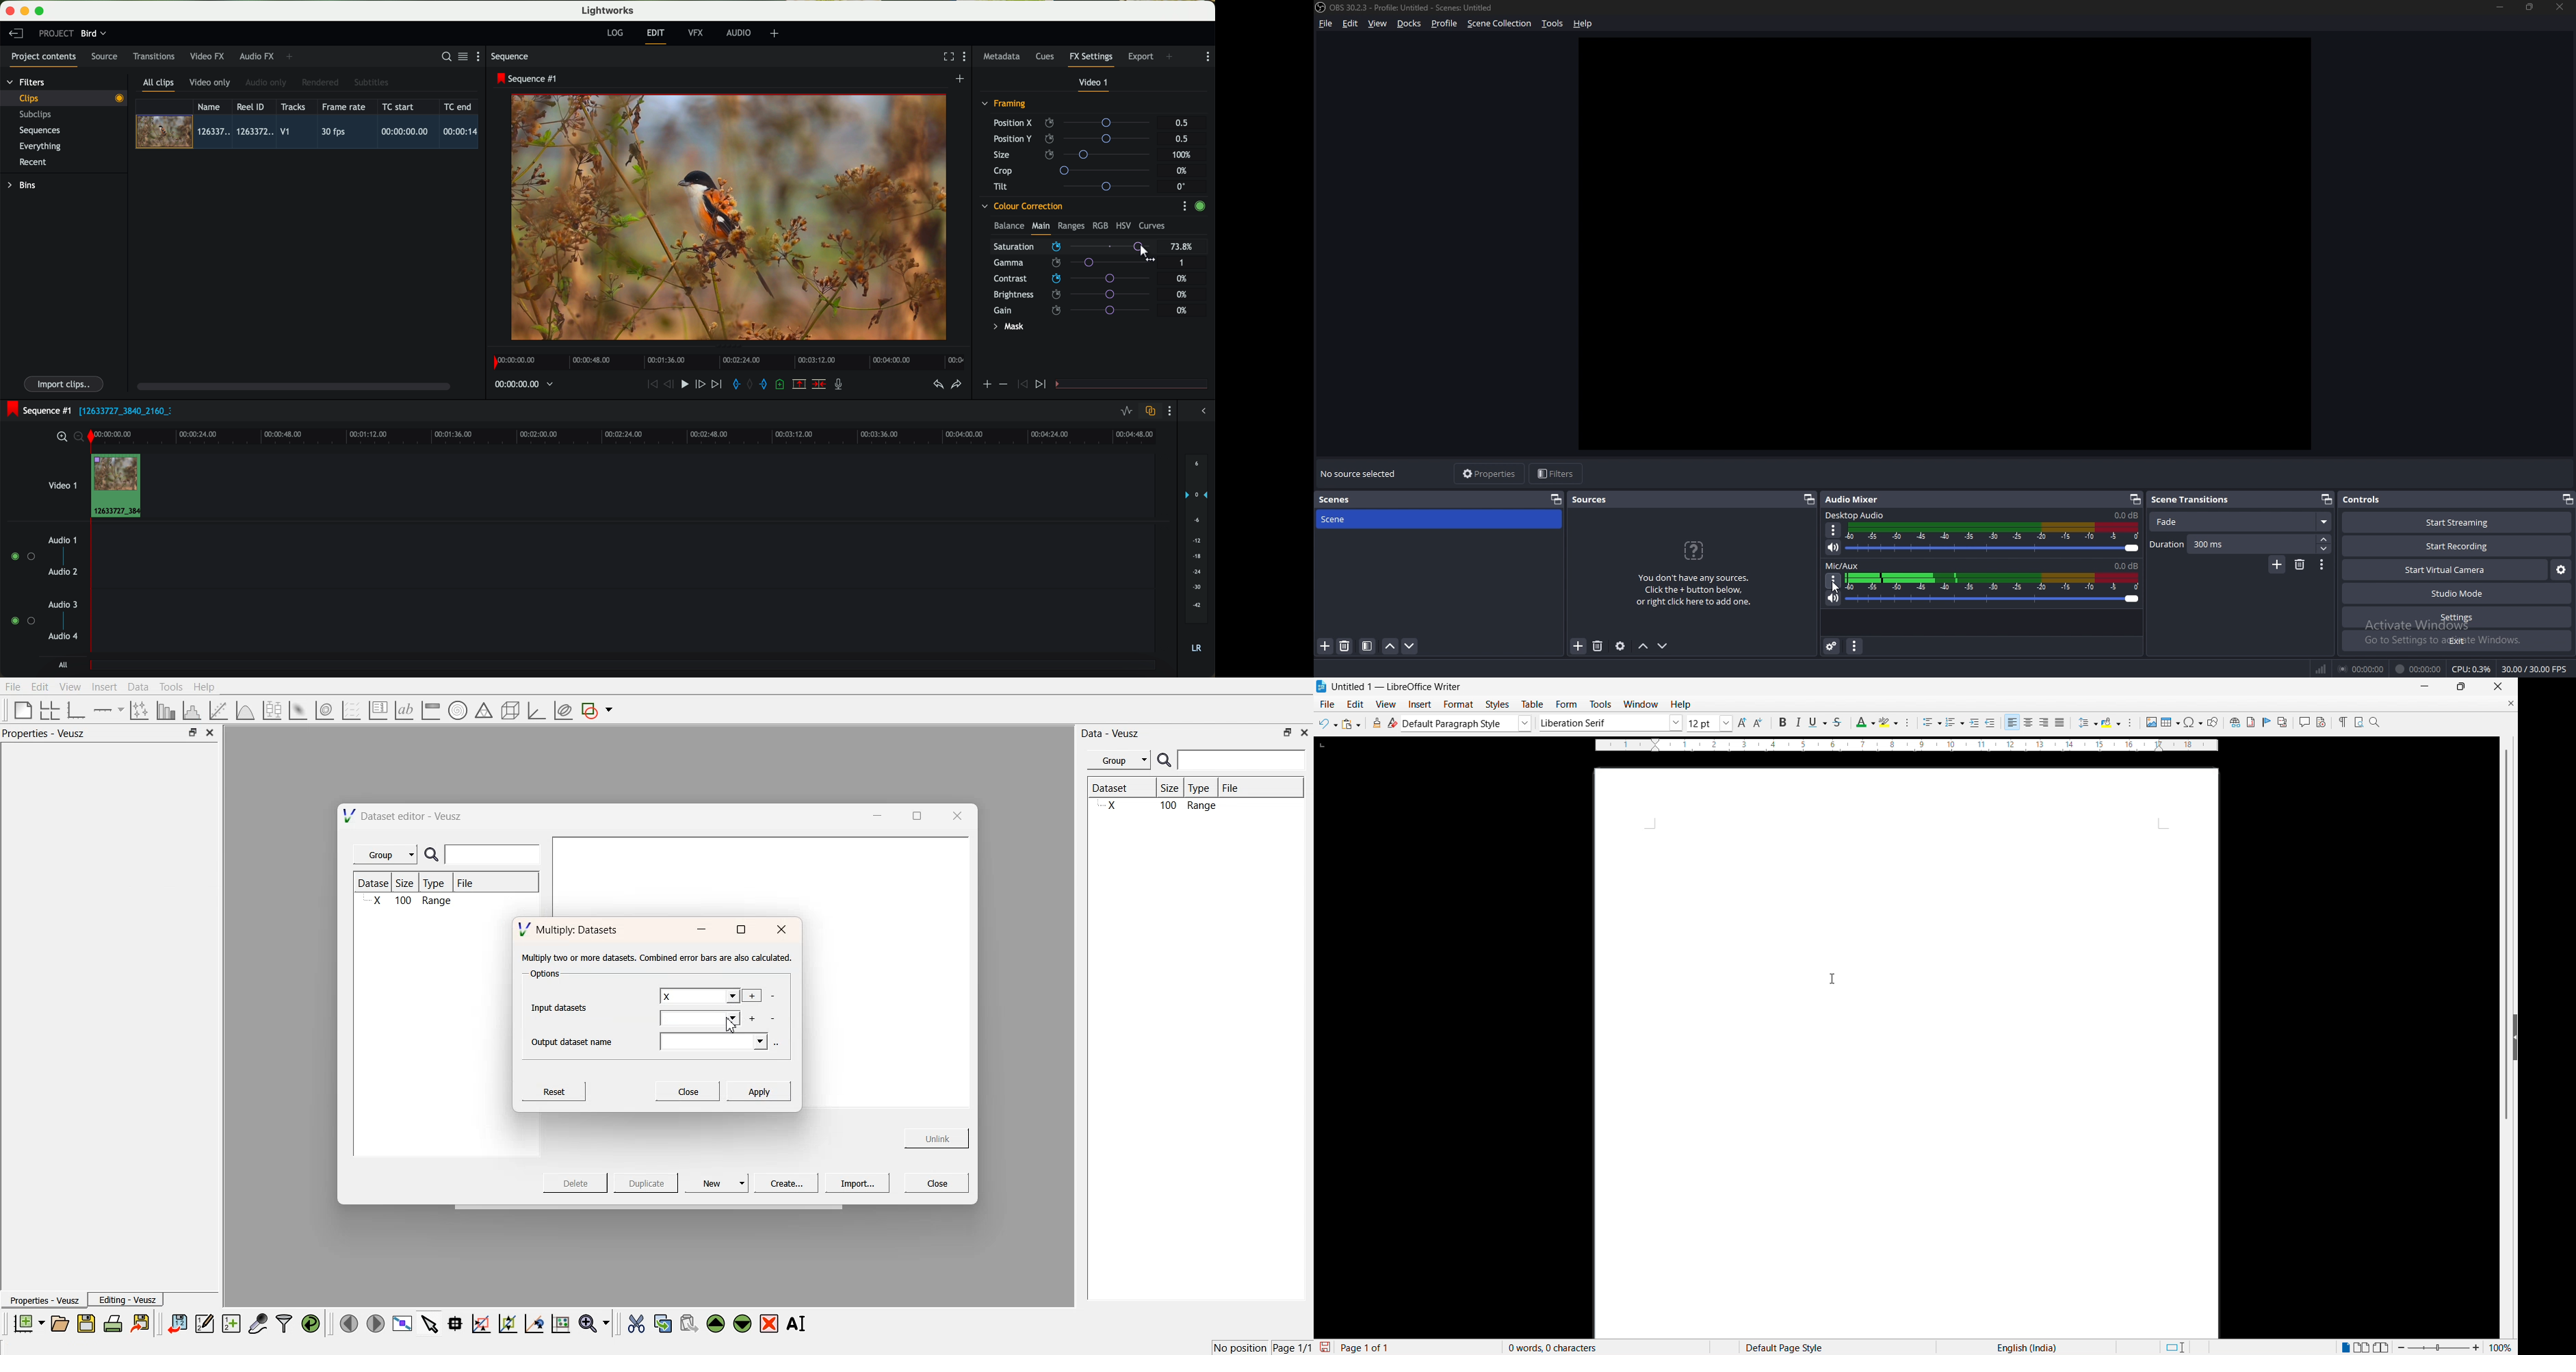 Image resolution: width=2576 pixels, height=1372 pixels. I want to click on sequence #1, so click(37, 410).